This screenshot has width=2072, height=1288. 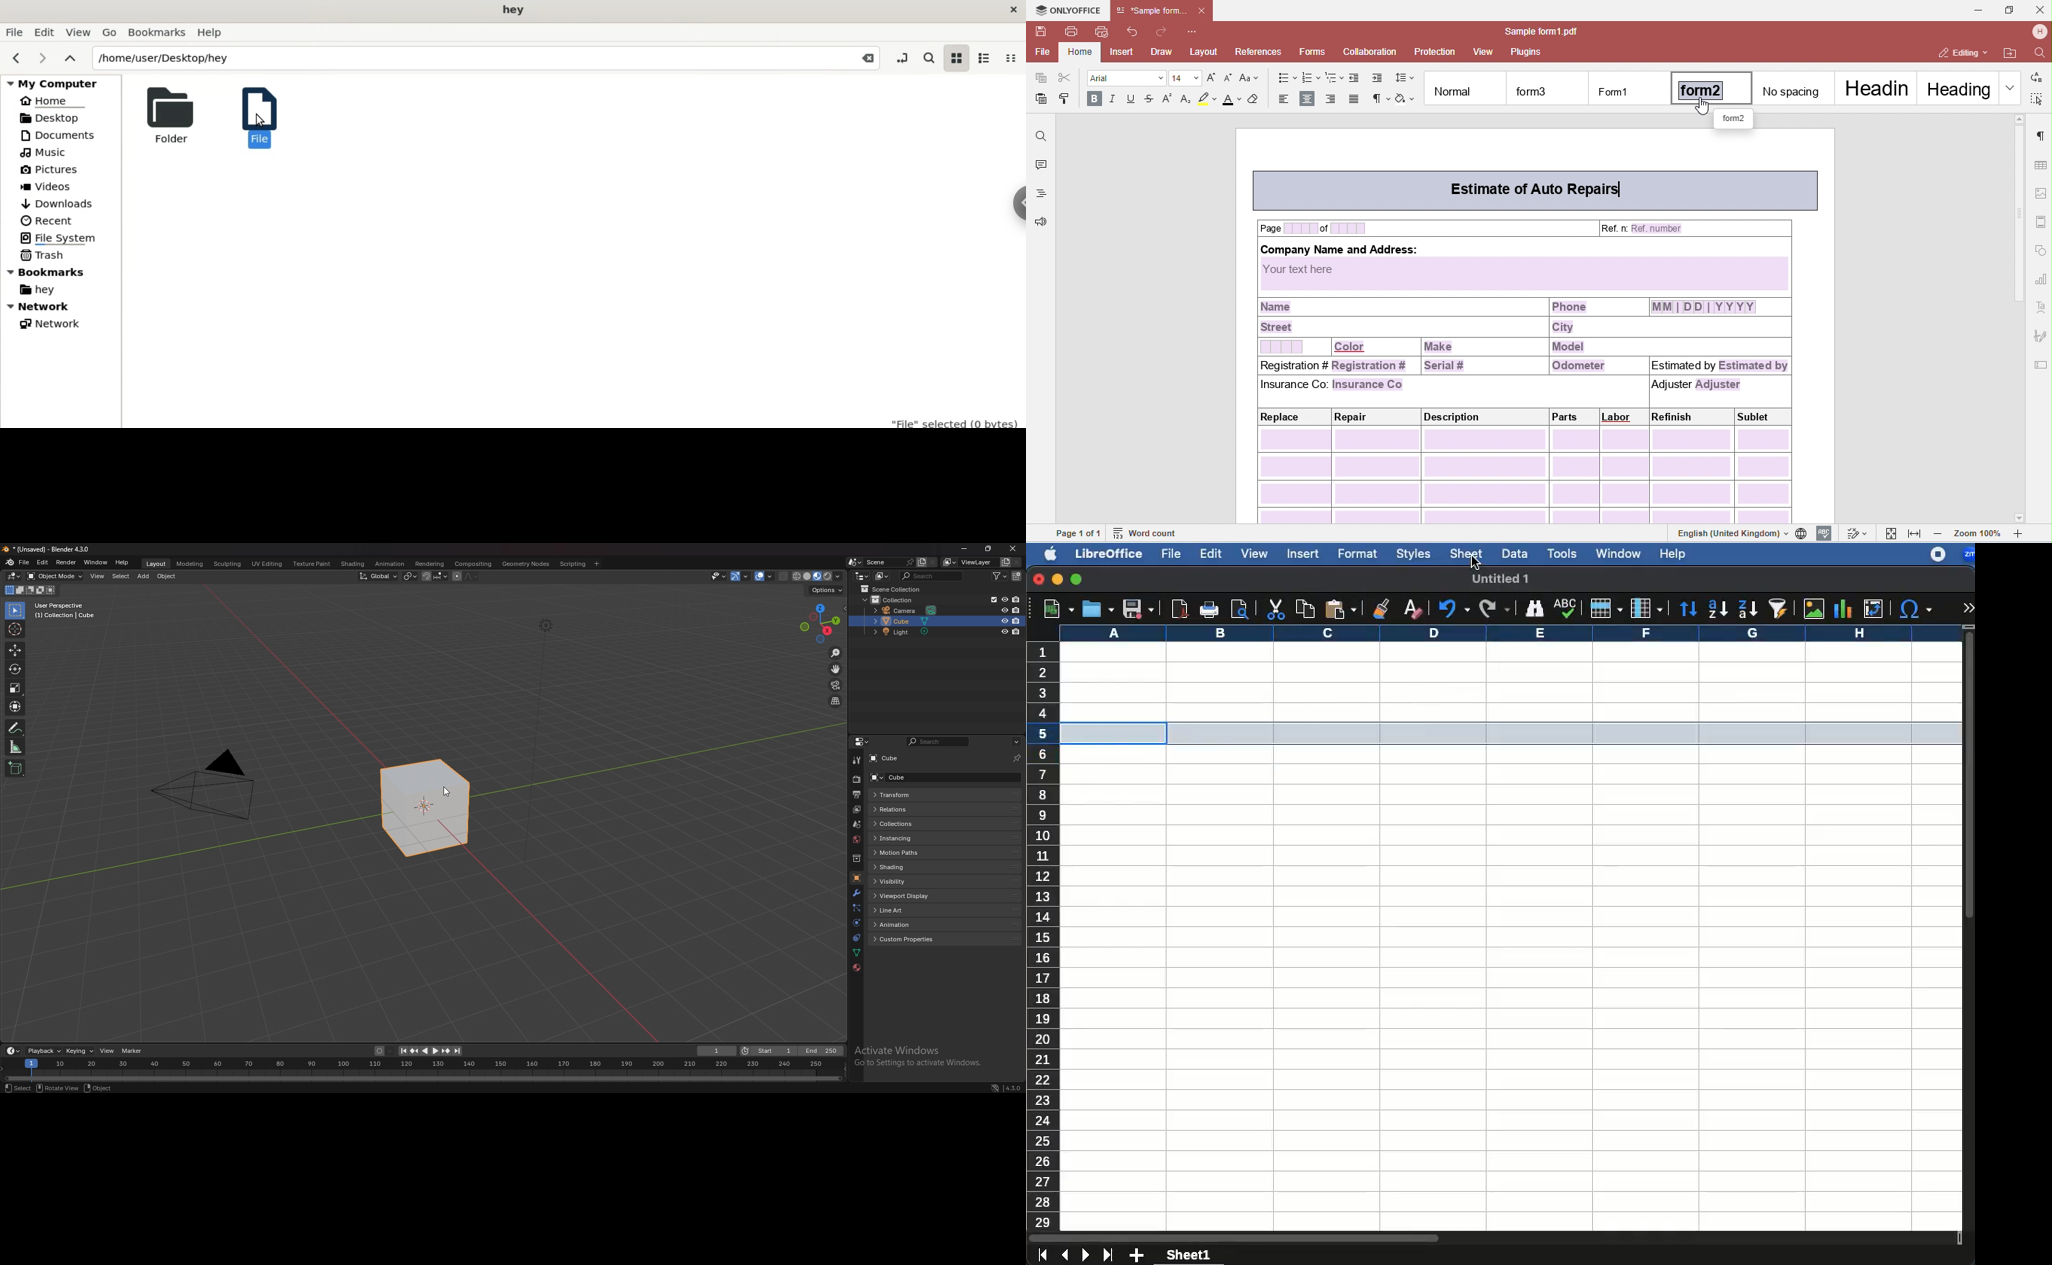 I want to click on pictures, so click(x=50, y=170).